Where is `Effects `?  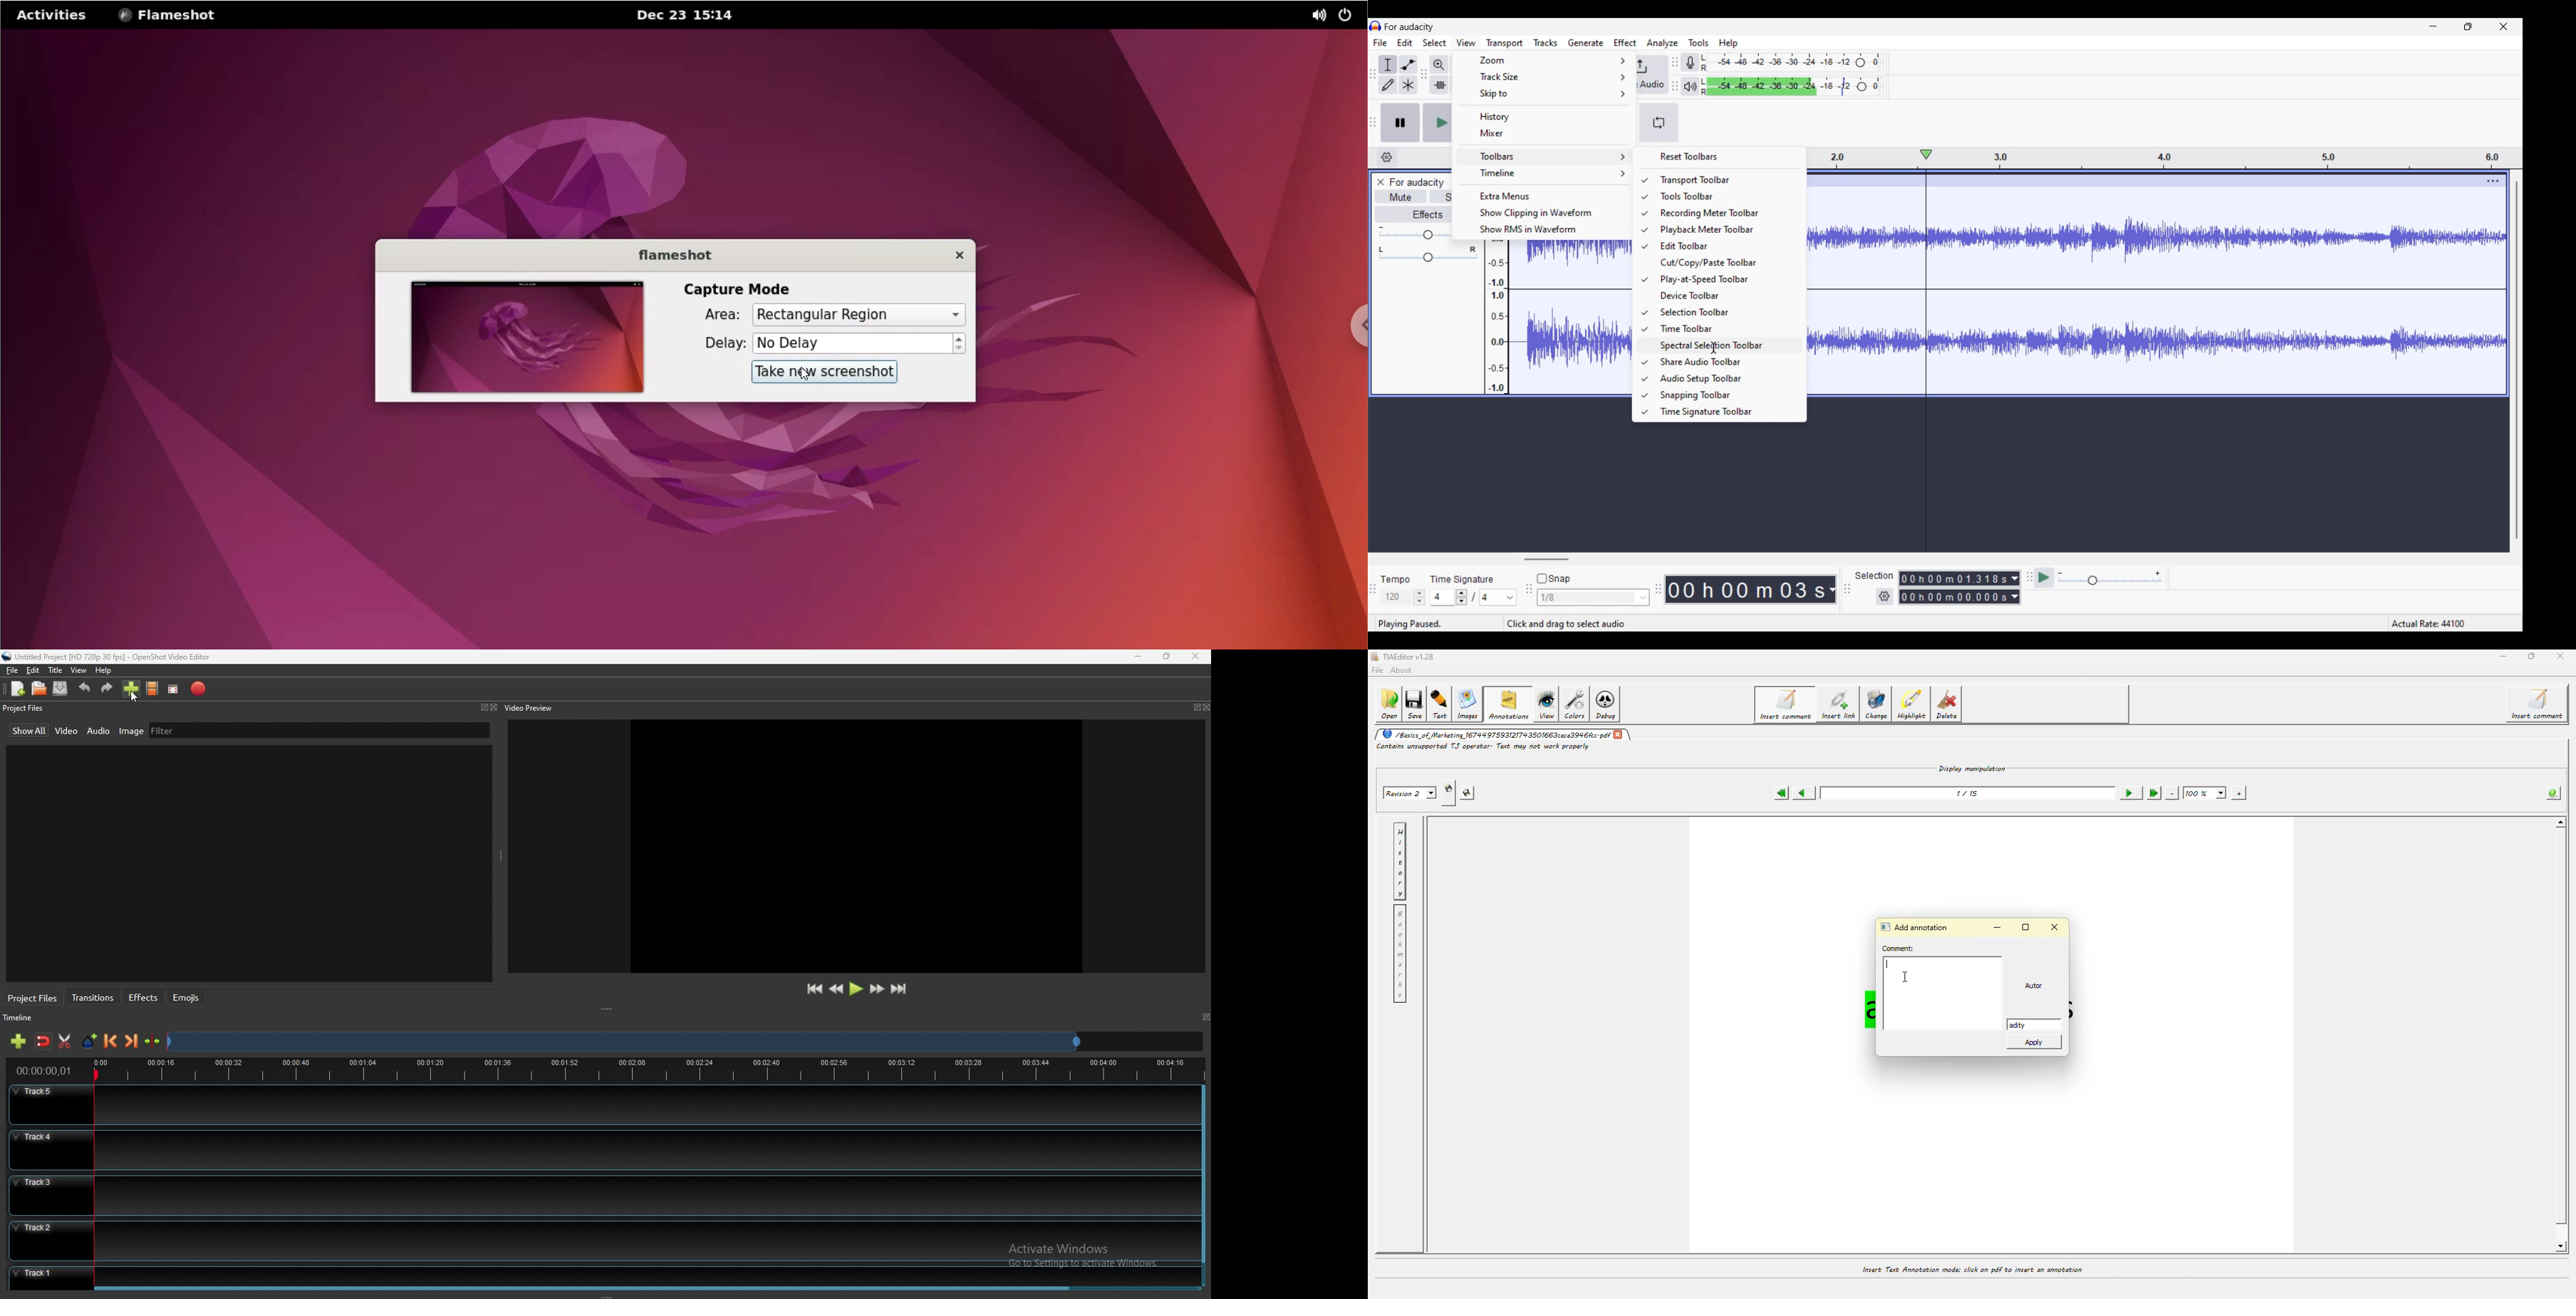 Effects  is located at coordinates (1414, 214).